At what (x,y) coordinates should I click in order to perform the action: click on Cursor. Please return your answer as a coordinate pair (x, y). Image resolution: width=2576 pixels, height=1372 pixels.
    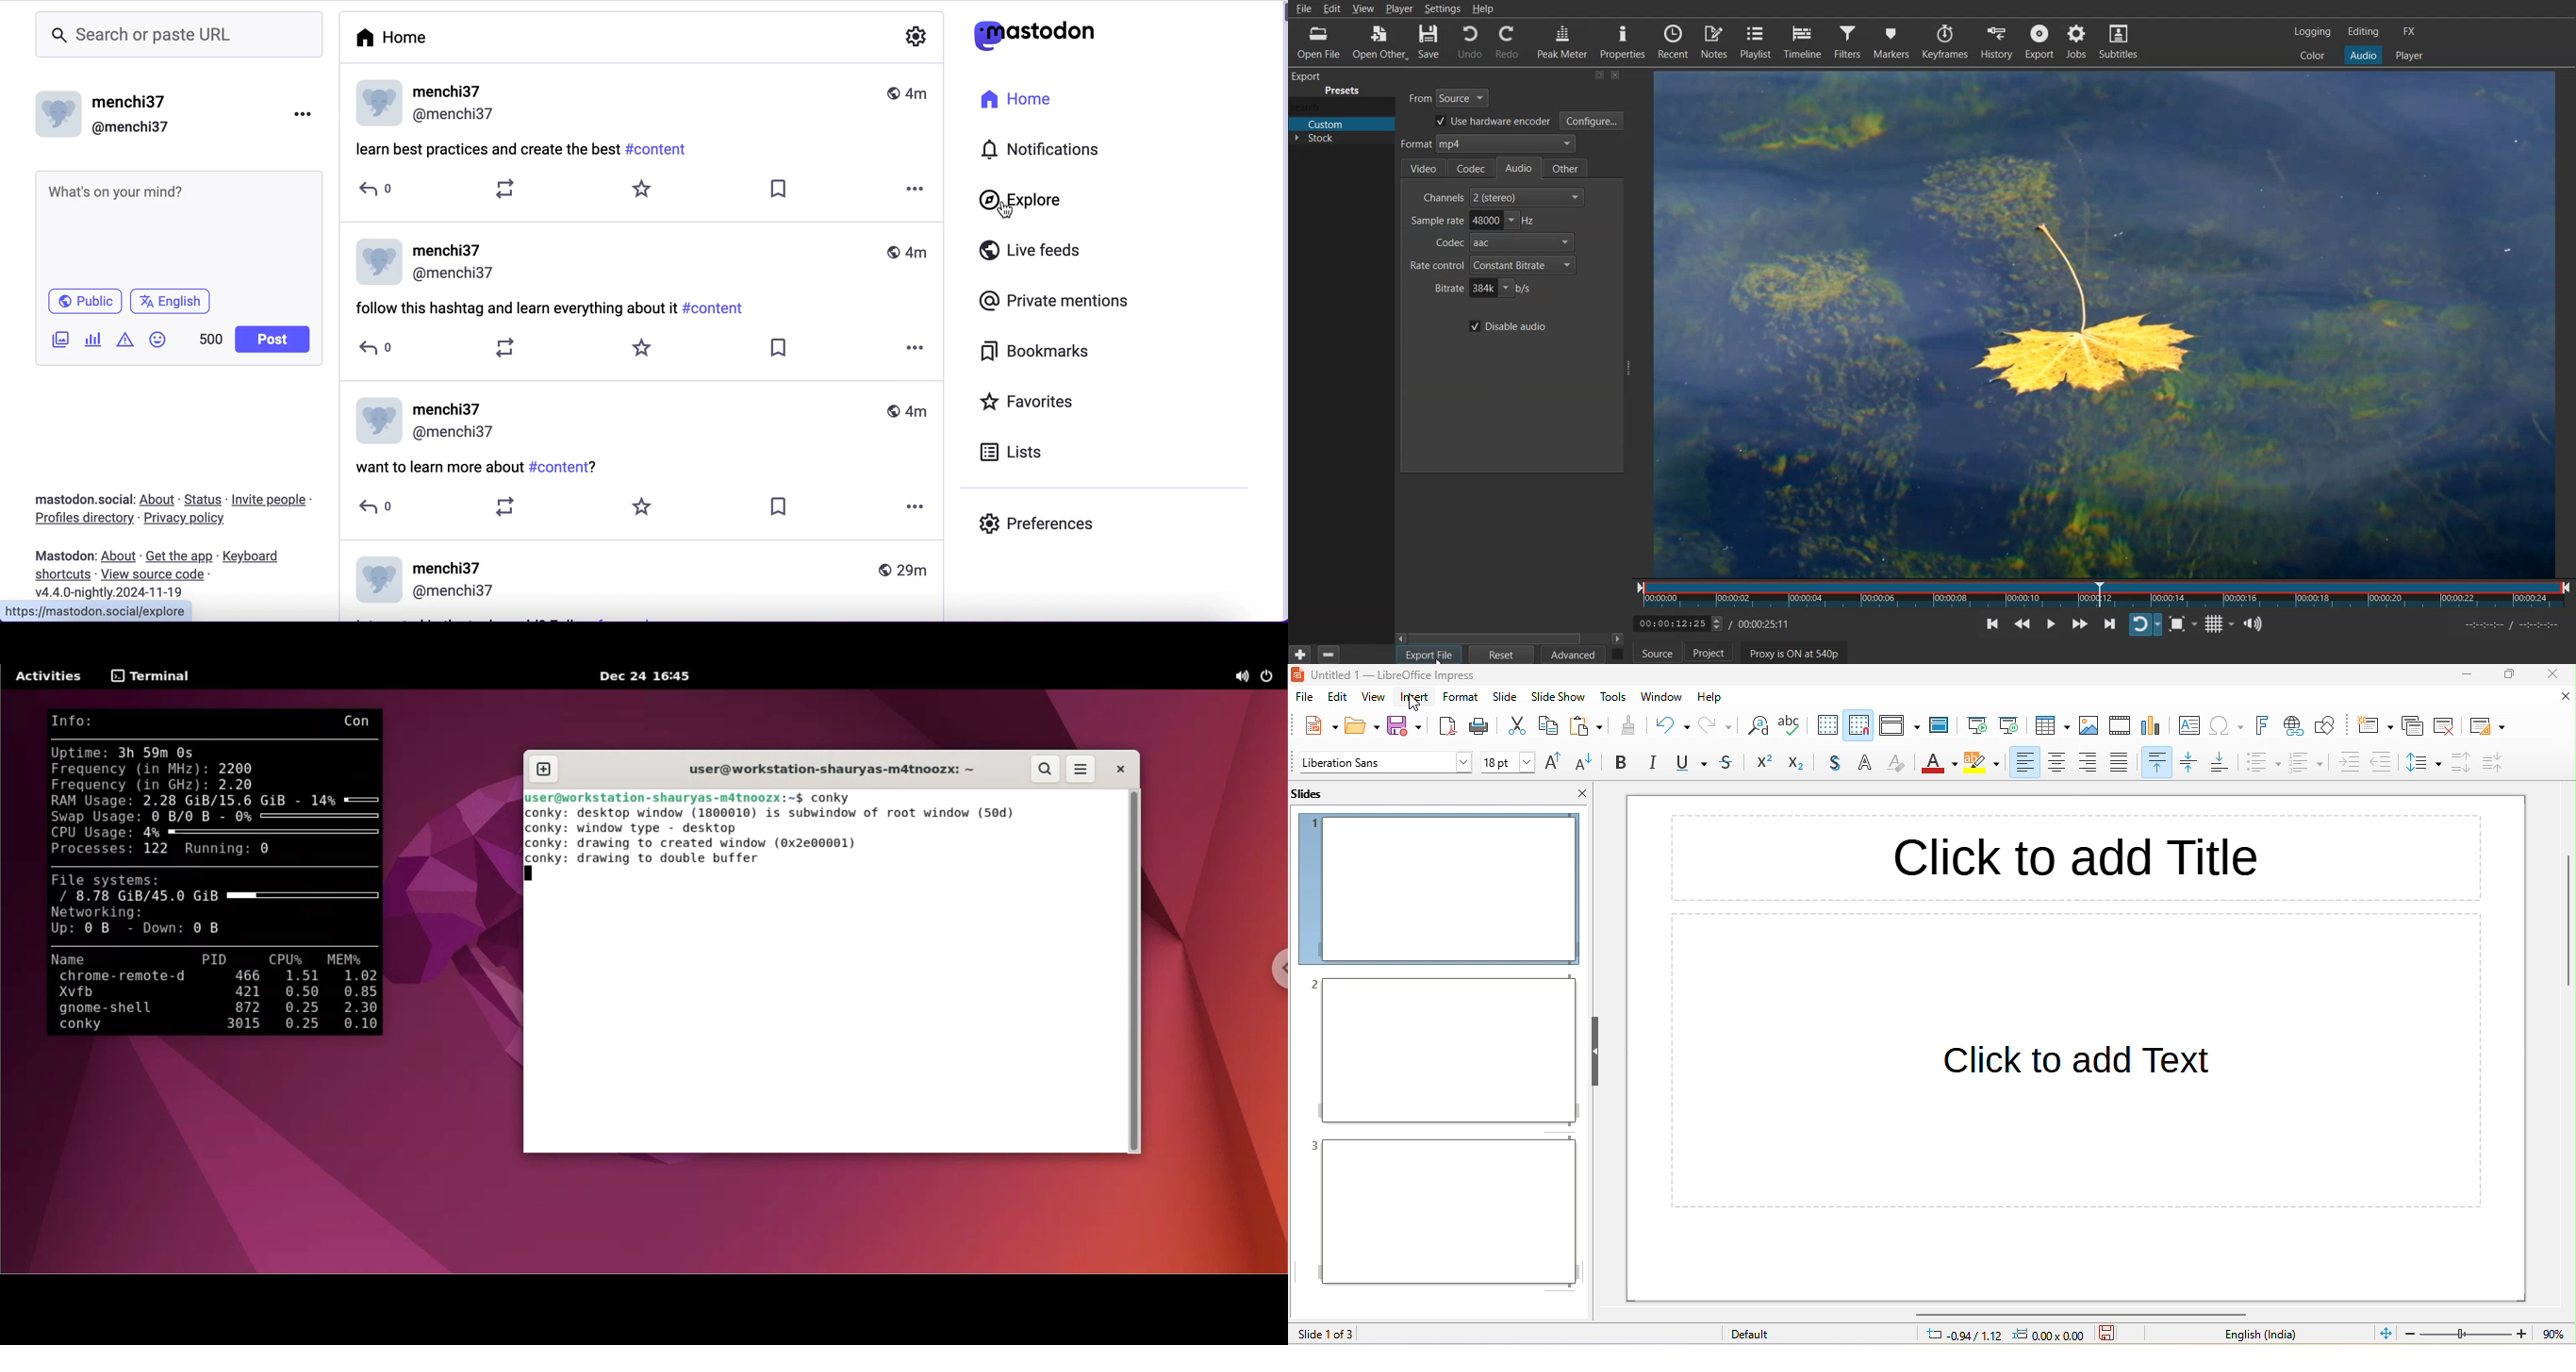
    Looking at the image, I should click on (1441, 660).